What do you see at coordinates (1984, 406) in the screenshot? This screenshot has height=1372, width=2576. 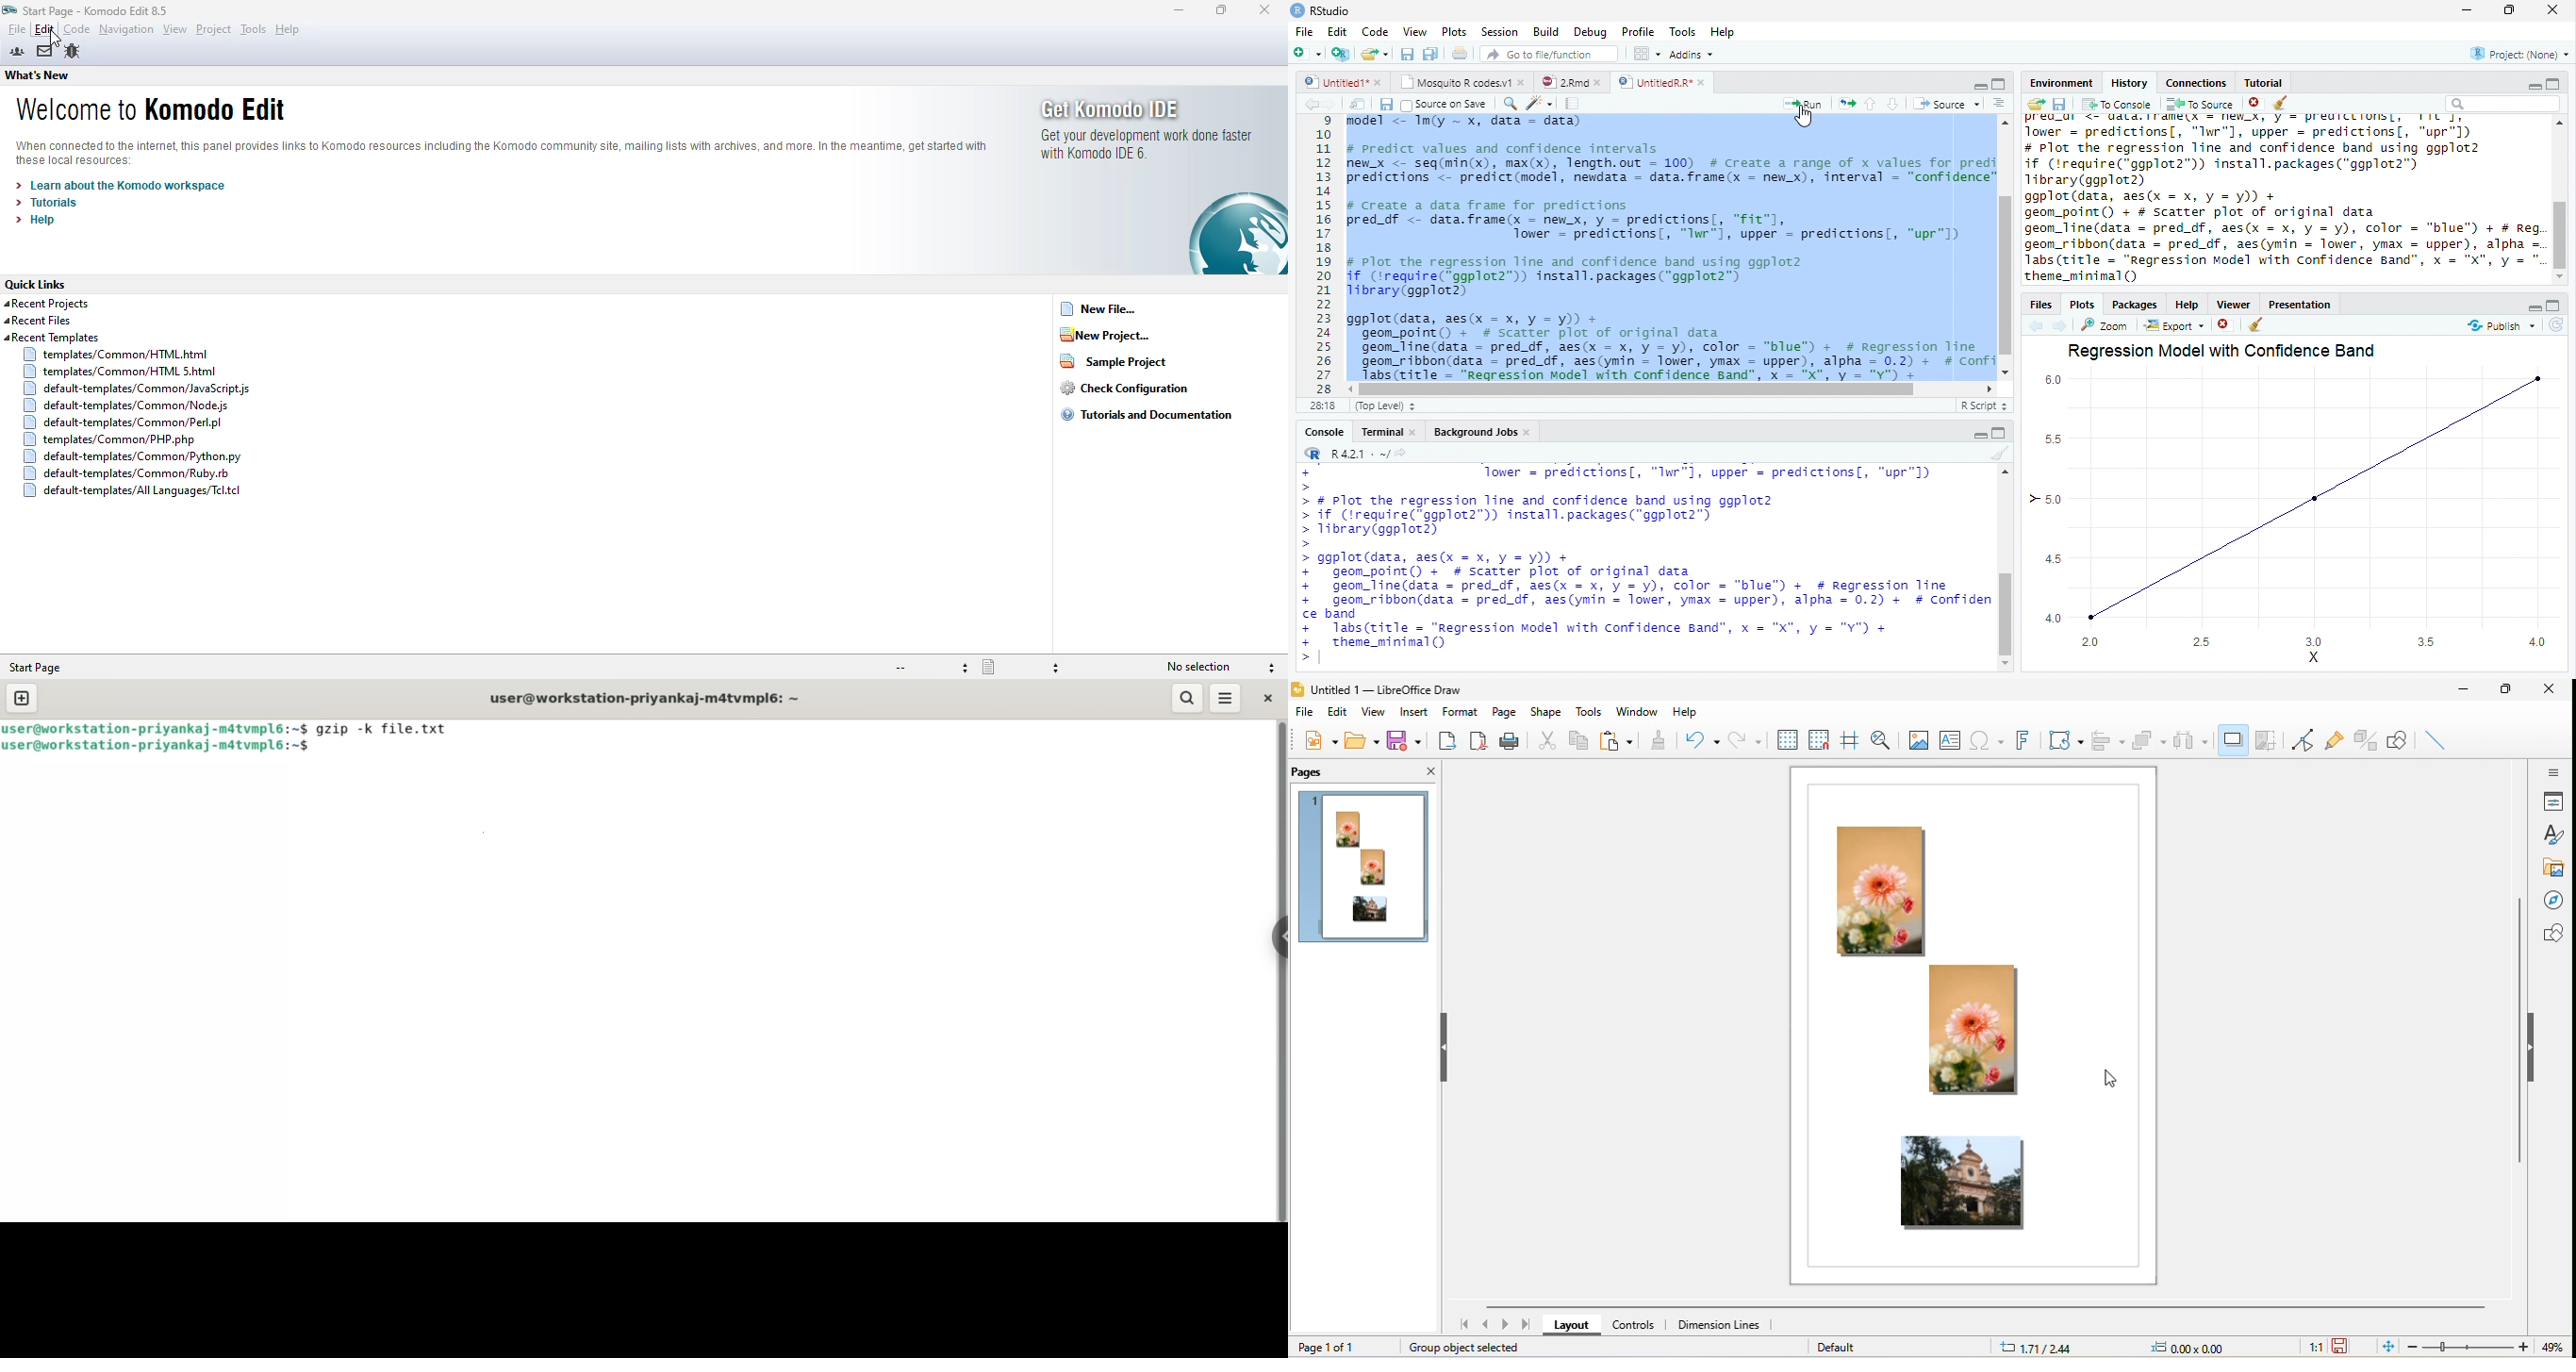 I see `R script` at bounding box center [1984, 406].